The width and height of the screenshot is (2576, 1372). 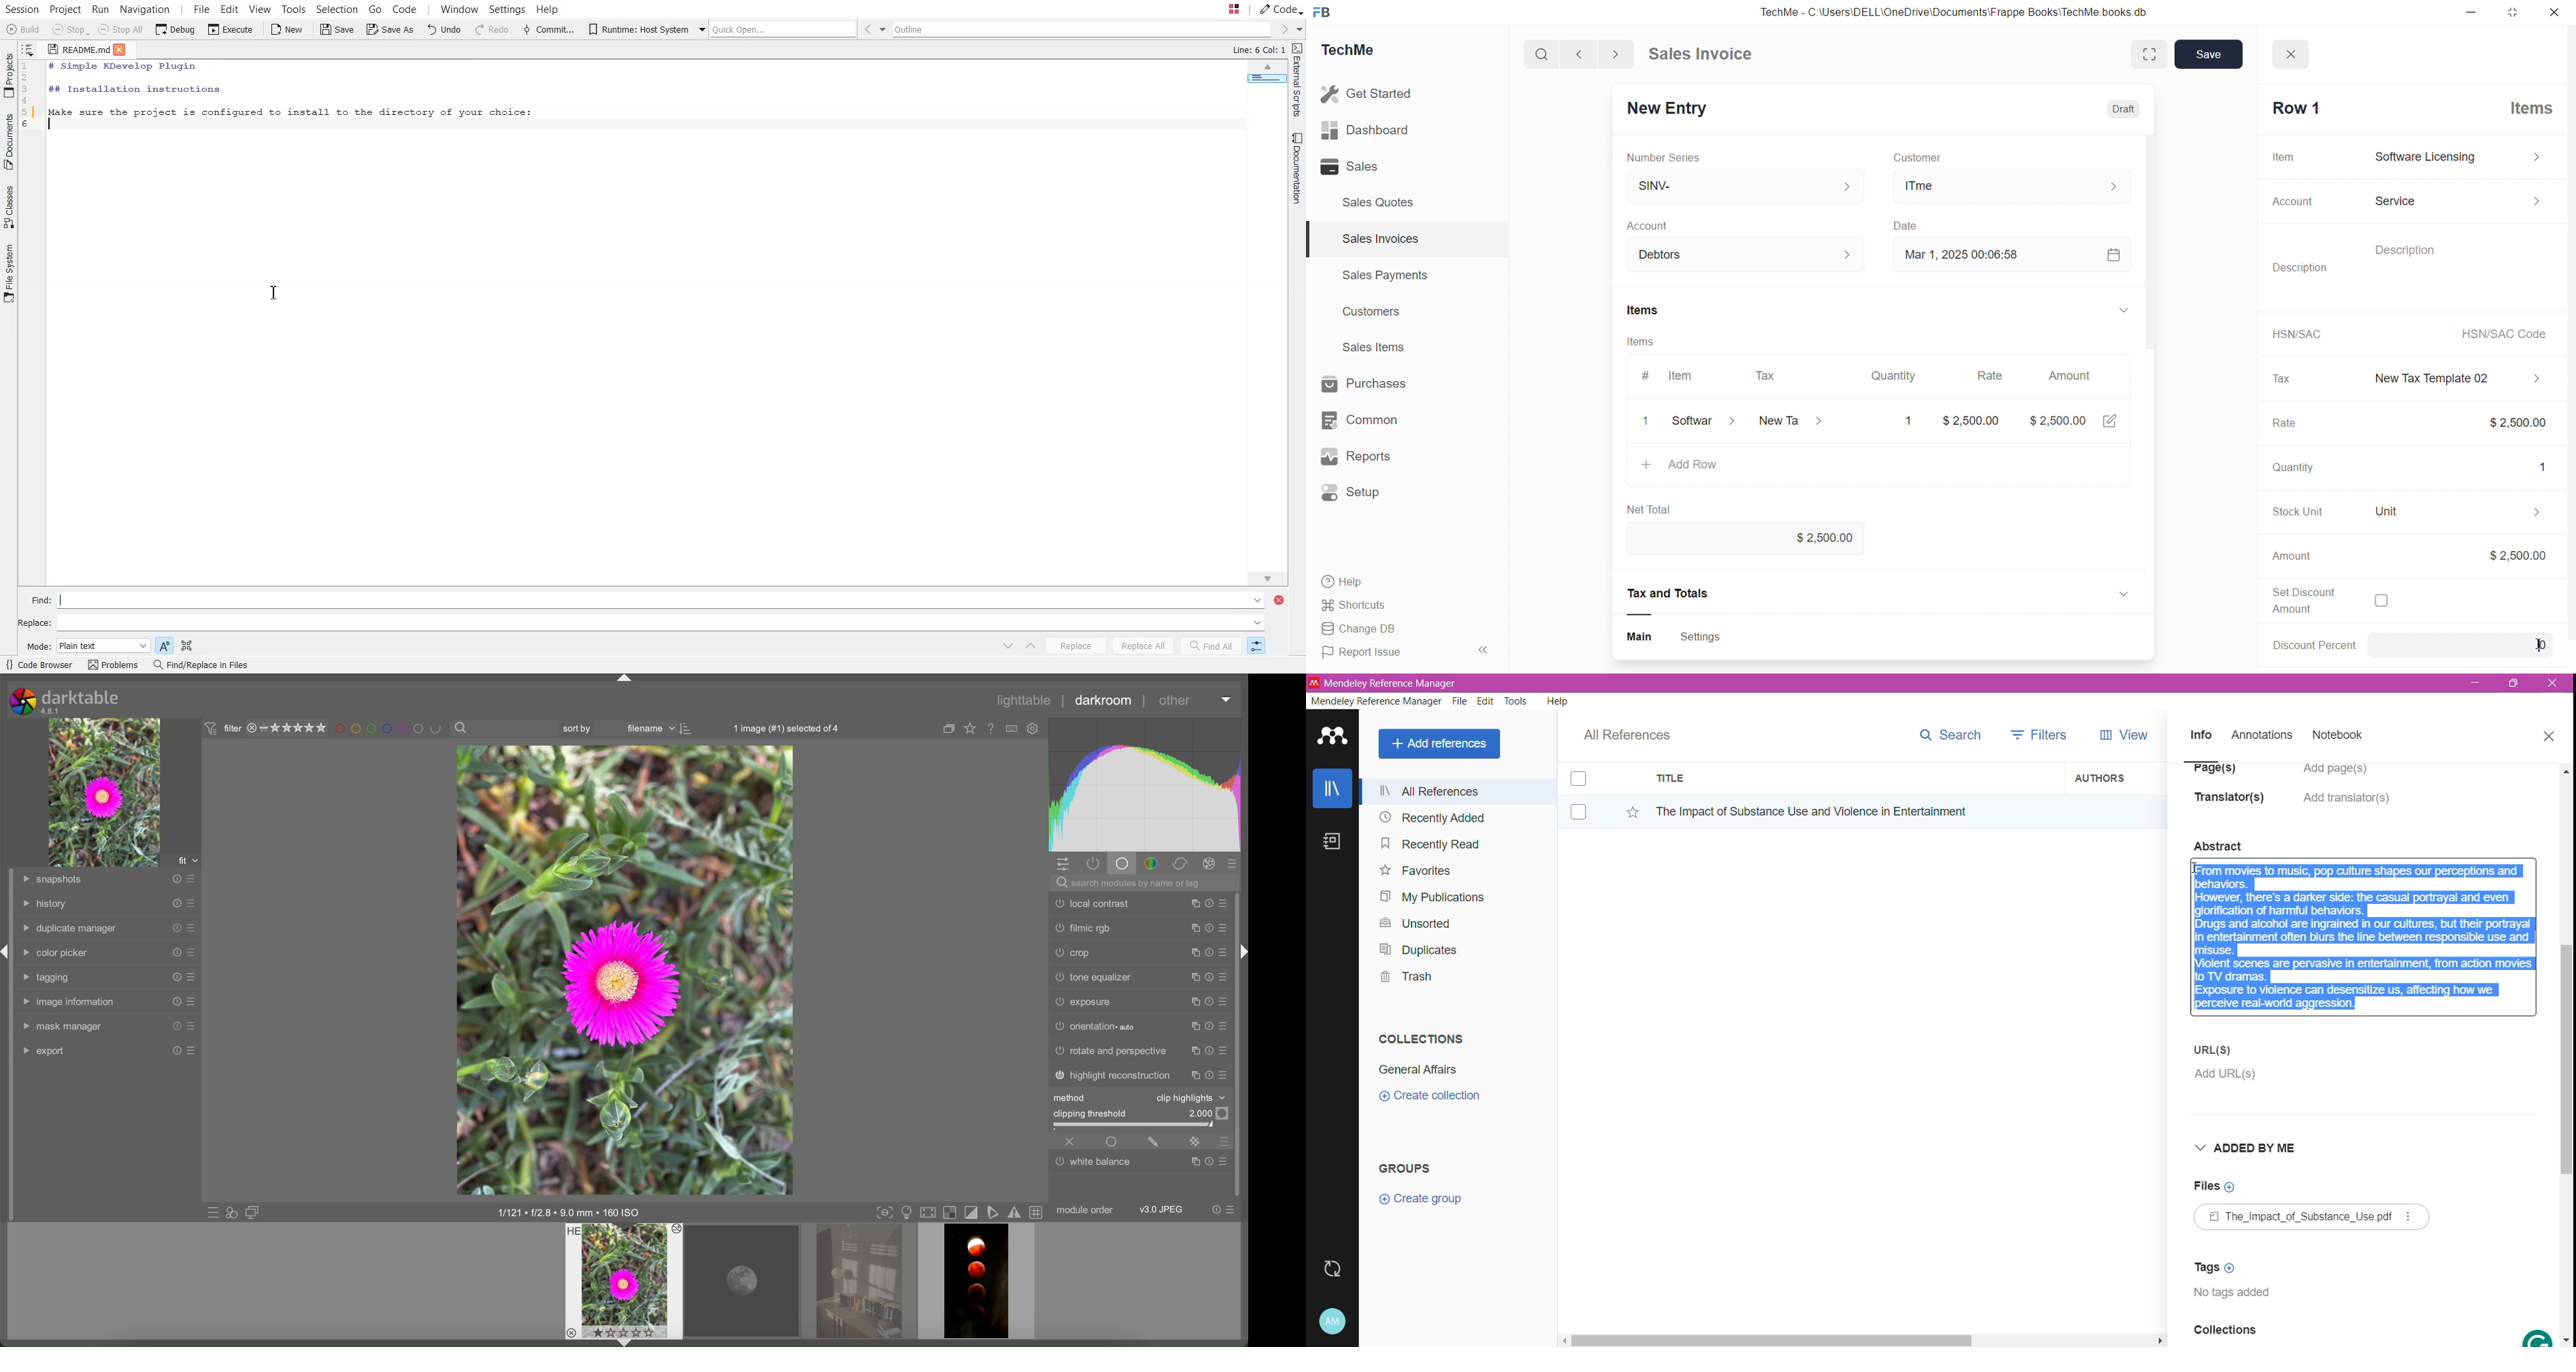 What do you see at coordinates (1189, 1097) in the screenshot?
I see `clip highlights` at bounding box center [1189, 1097].